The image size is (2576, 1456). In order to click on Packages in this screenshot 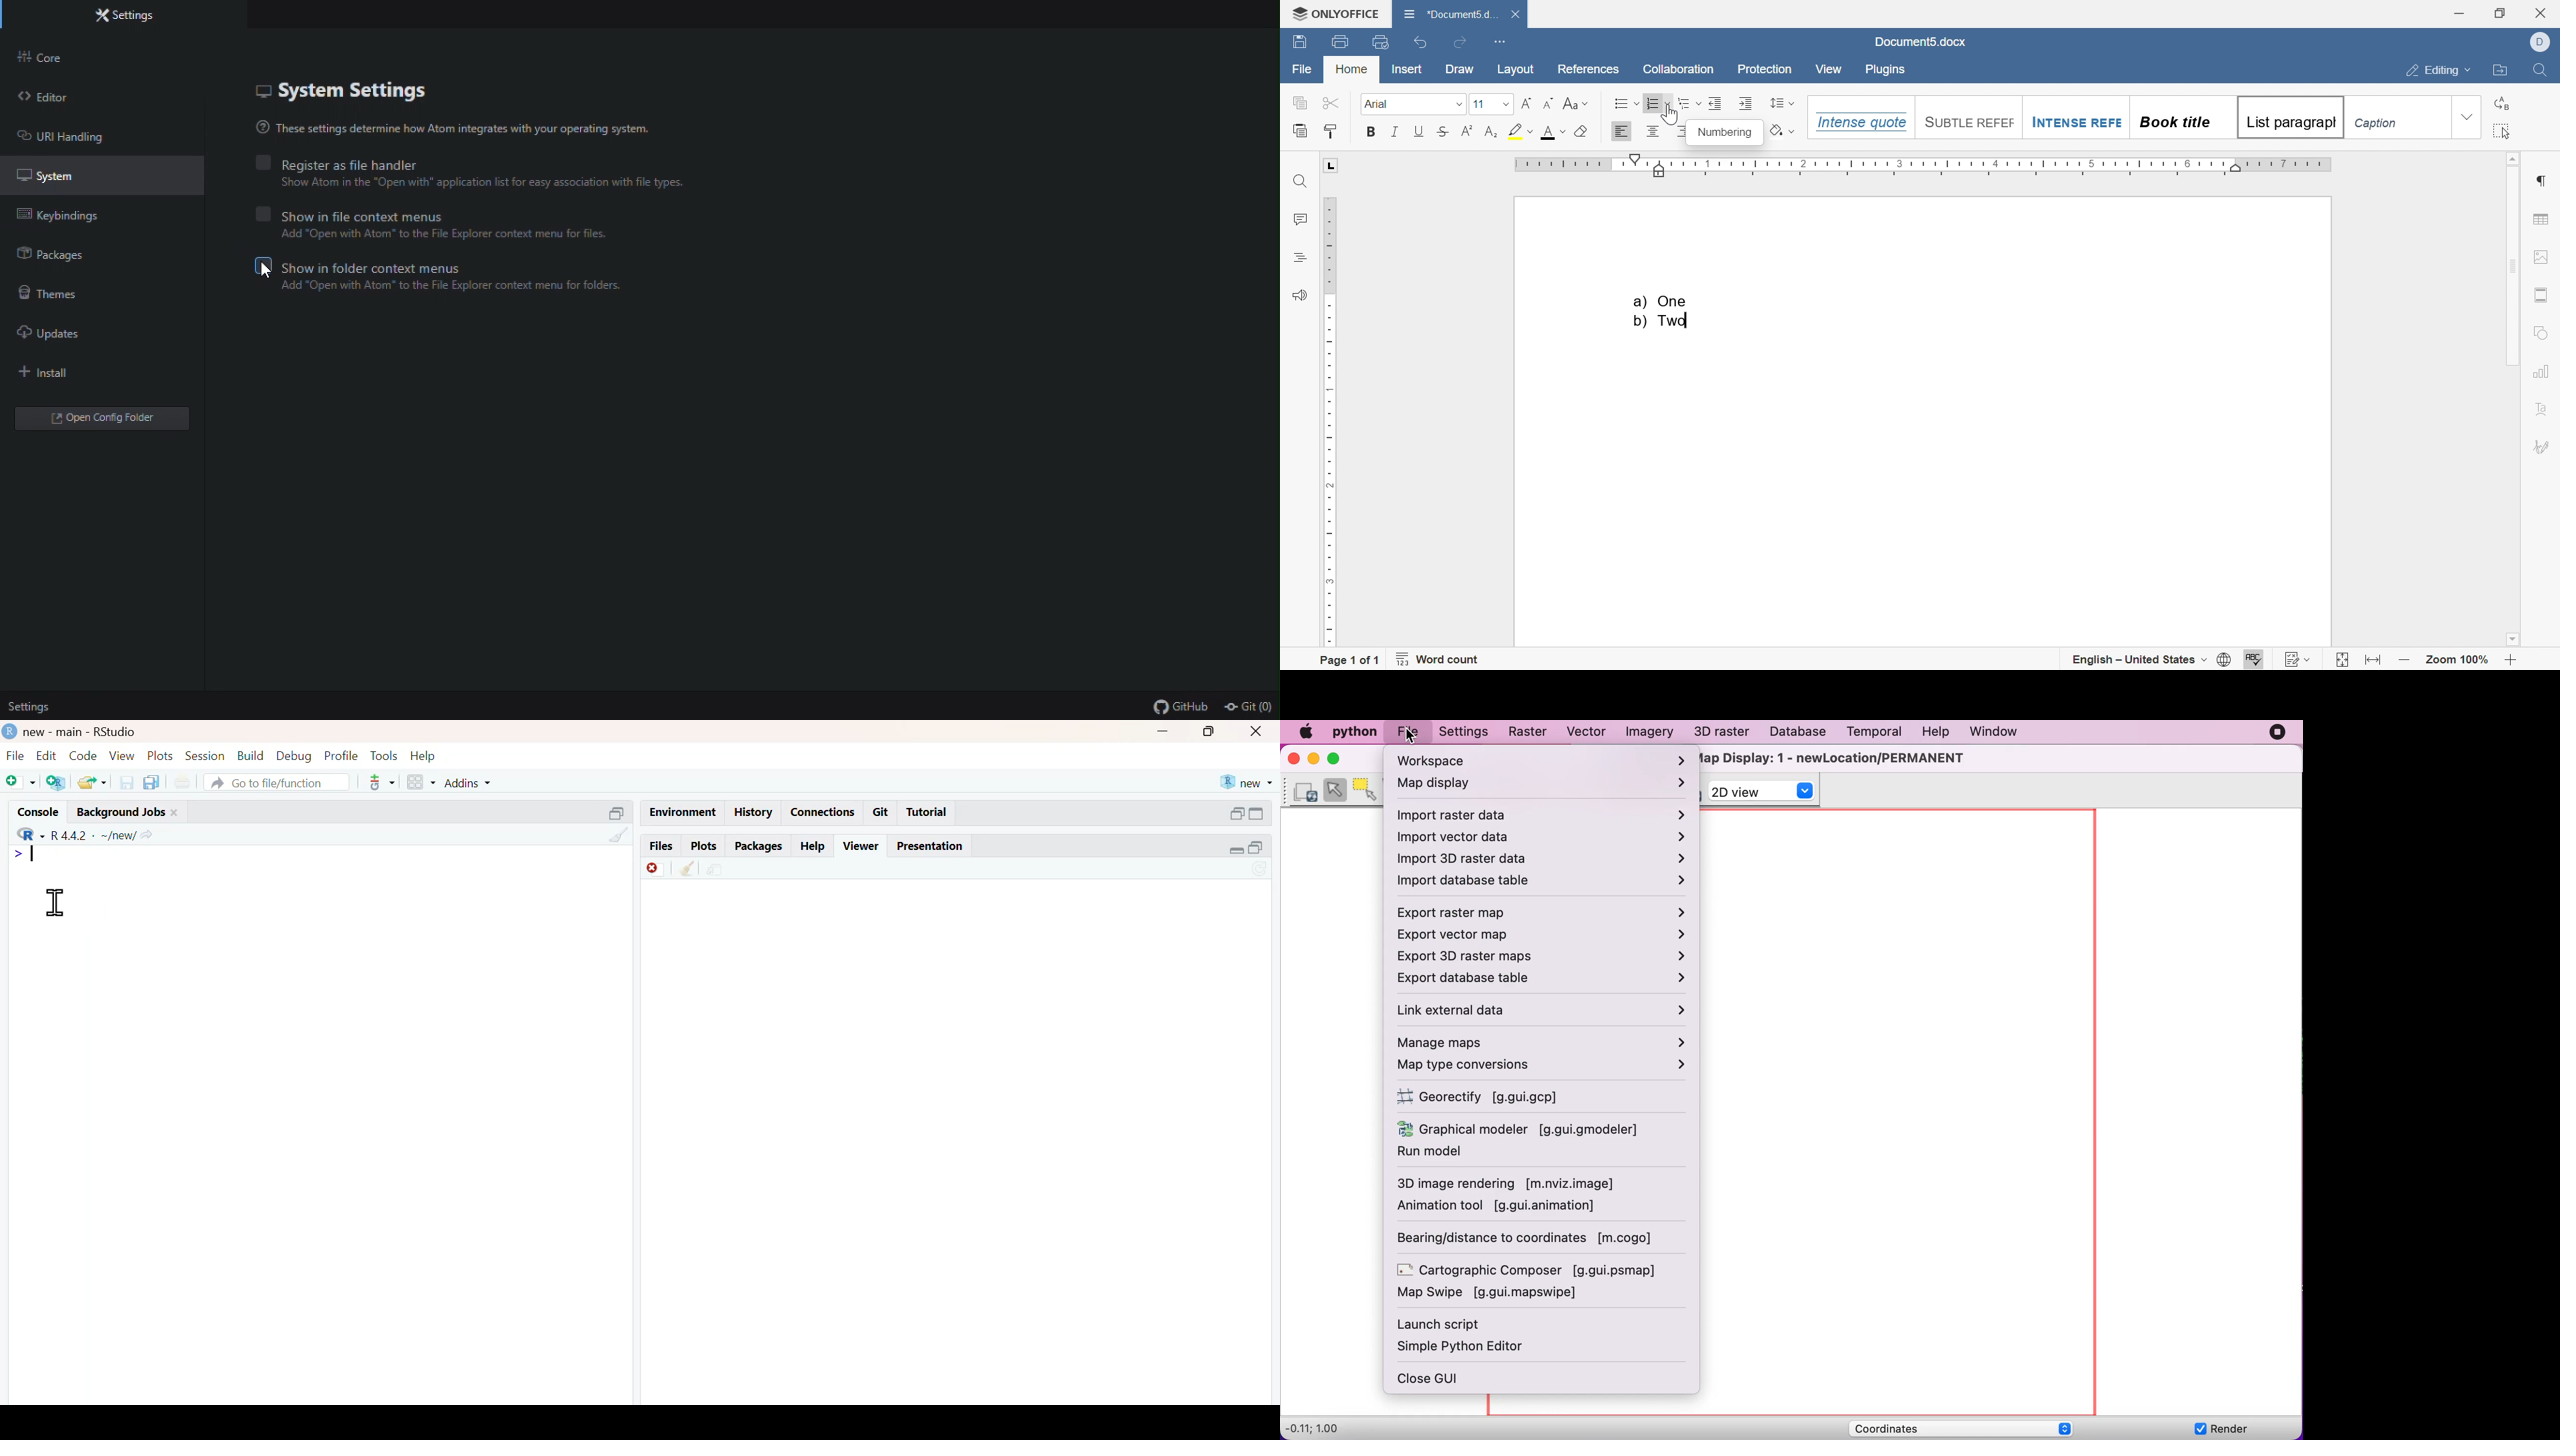, I will do `click(110, 255)`.